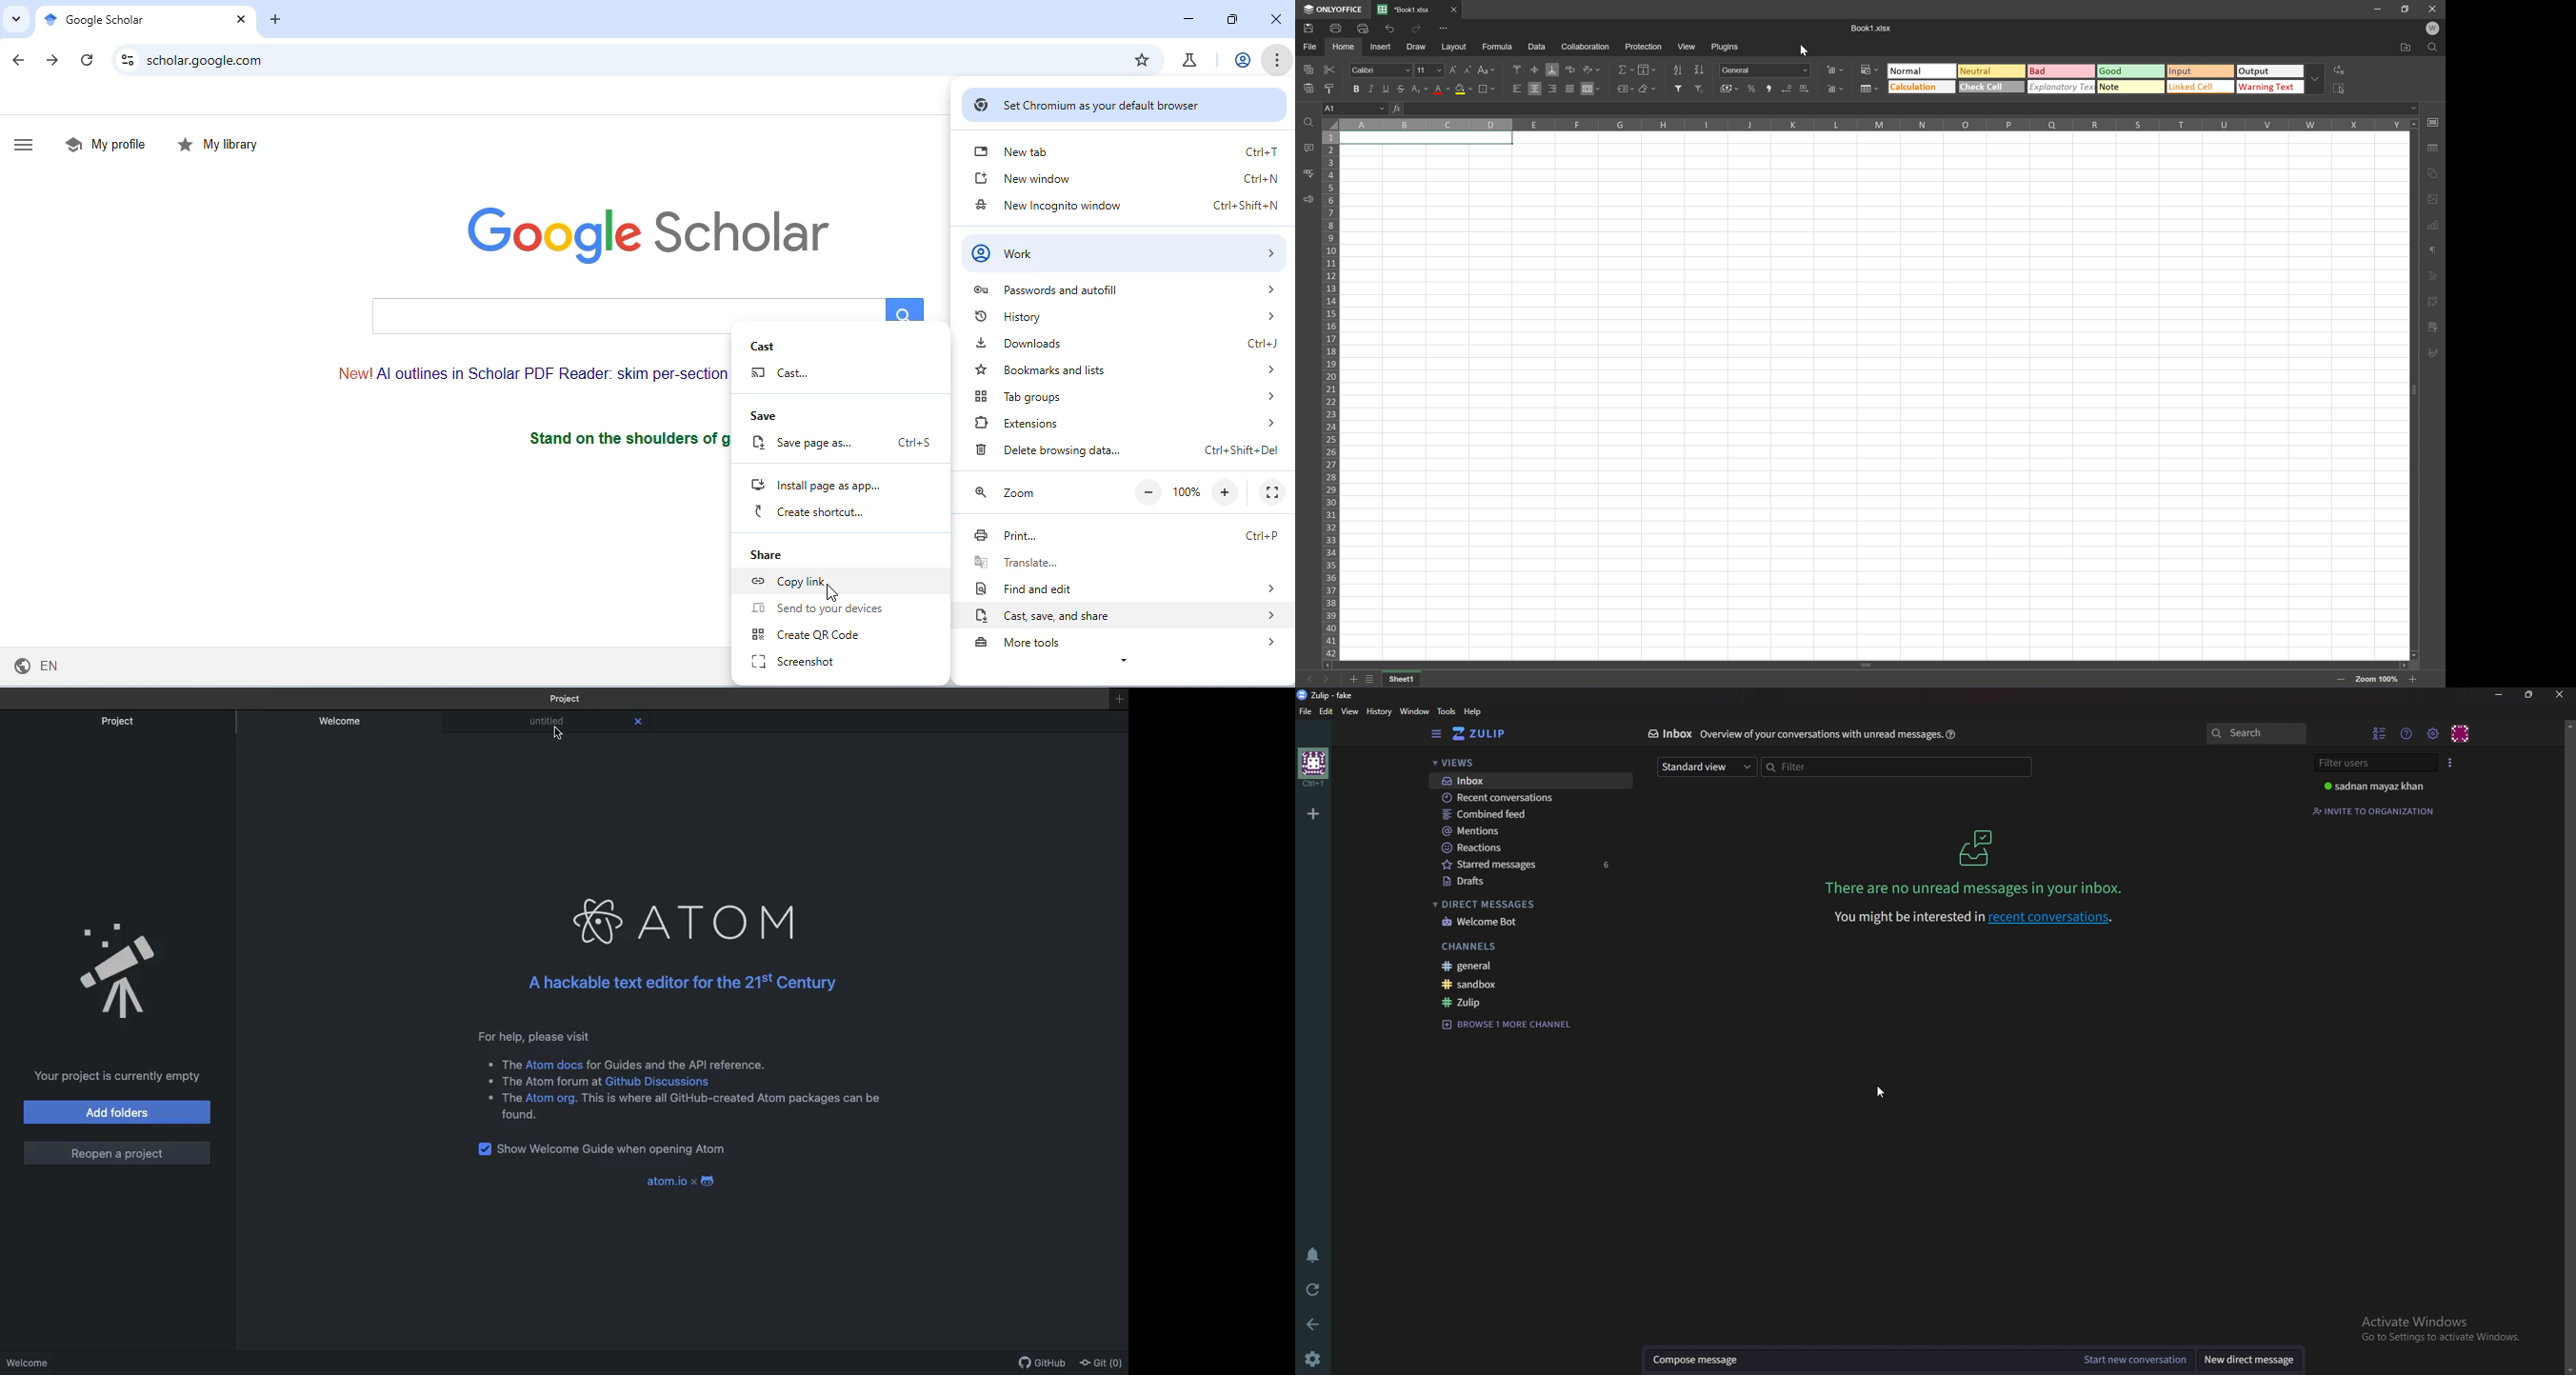 The height and width of the screenshot is (1400, 2576). What do you see at coordinates (1126, 289) in the screenshot?
I see `passwords and autofill` at bounding box center [1126, 289].